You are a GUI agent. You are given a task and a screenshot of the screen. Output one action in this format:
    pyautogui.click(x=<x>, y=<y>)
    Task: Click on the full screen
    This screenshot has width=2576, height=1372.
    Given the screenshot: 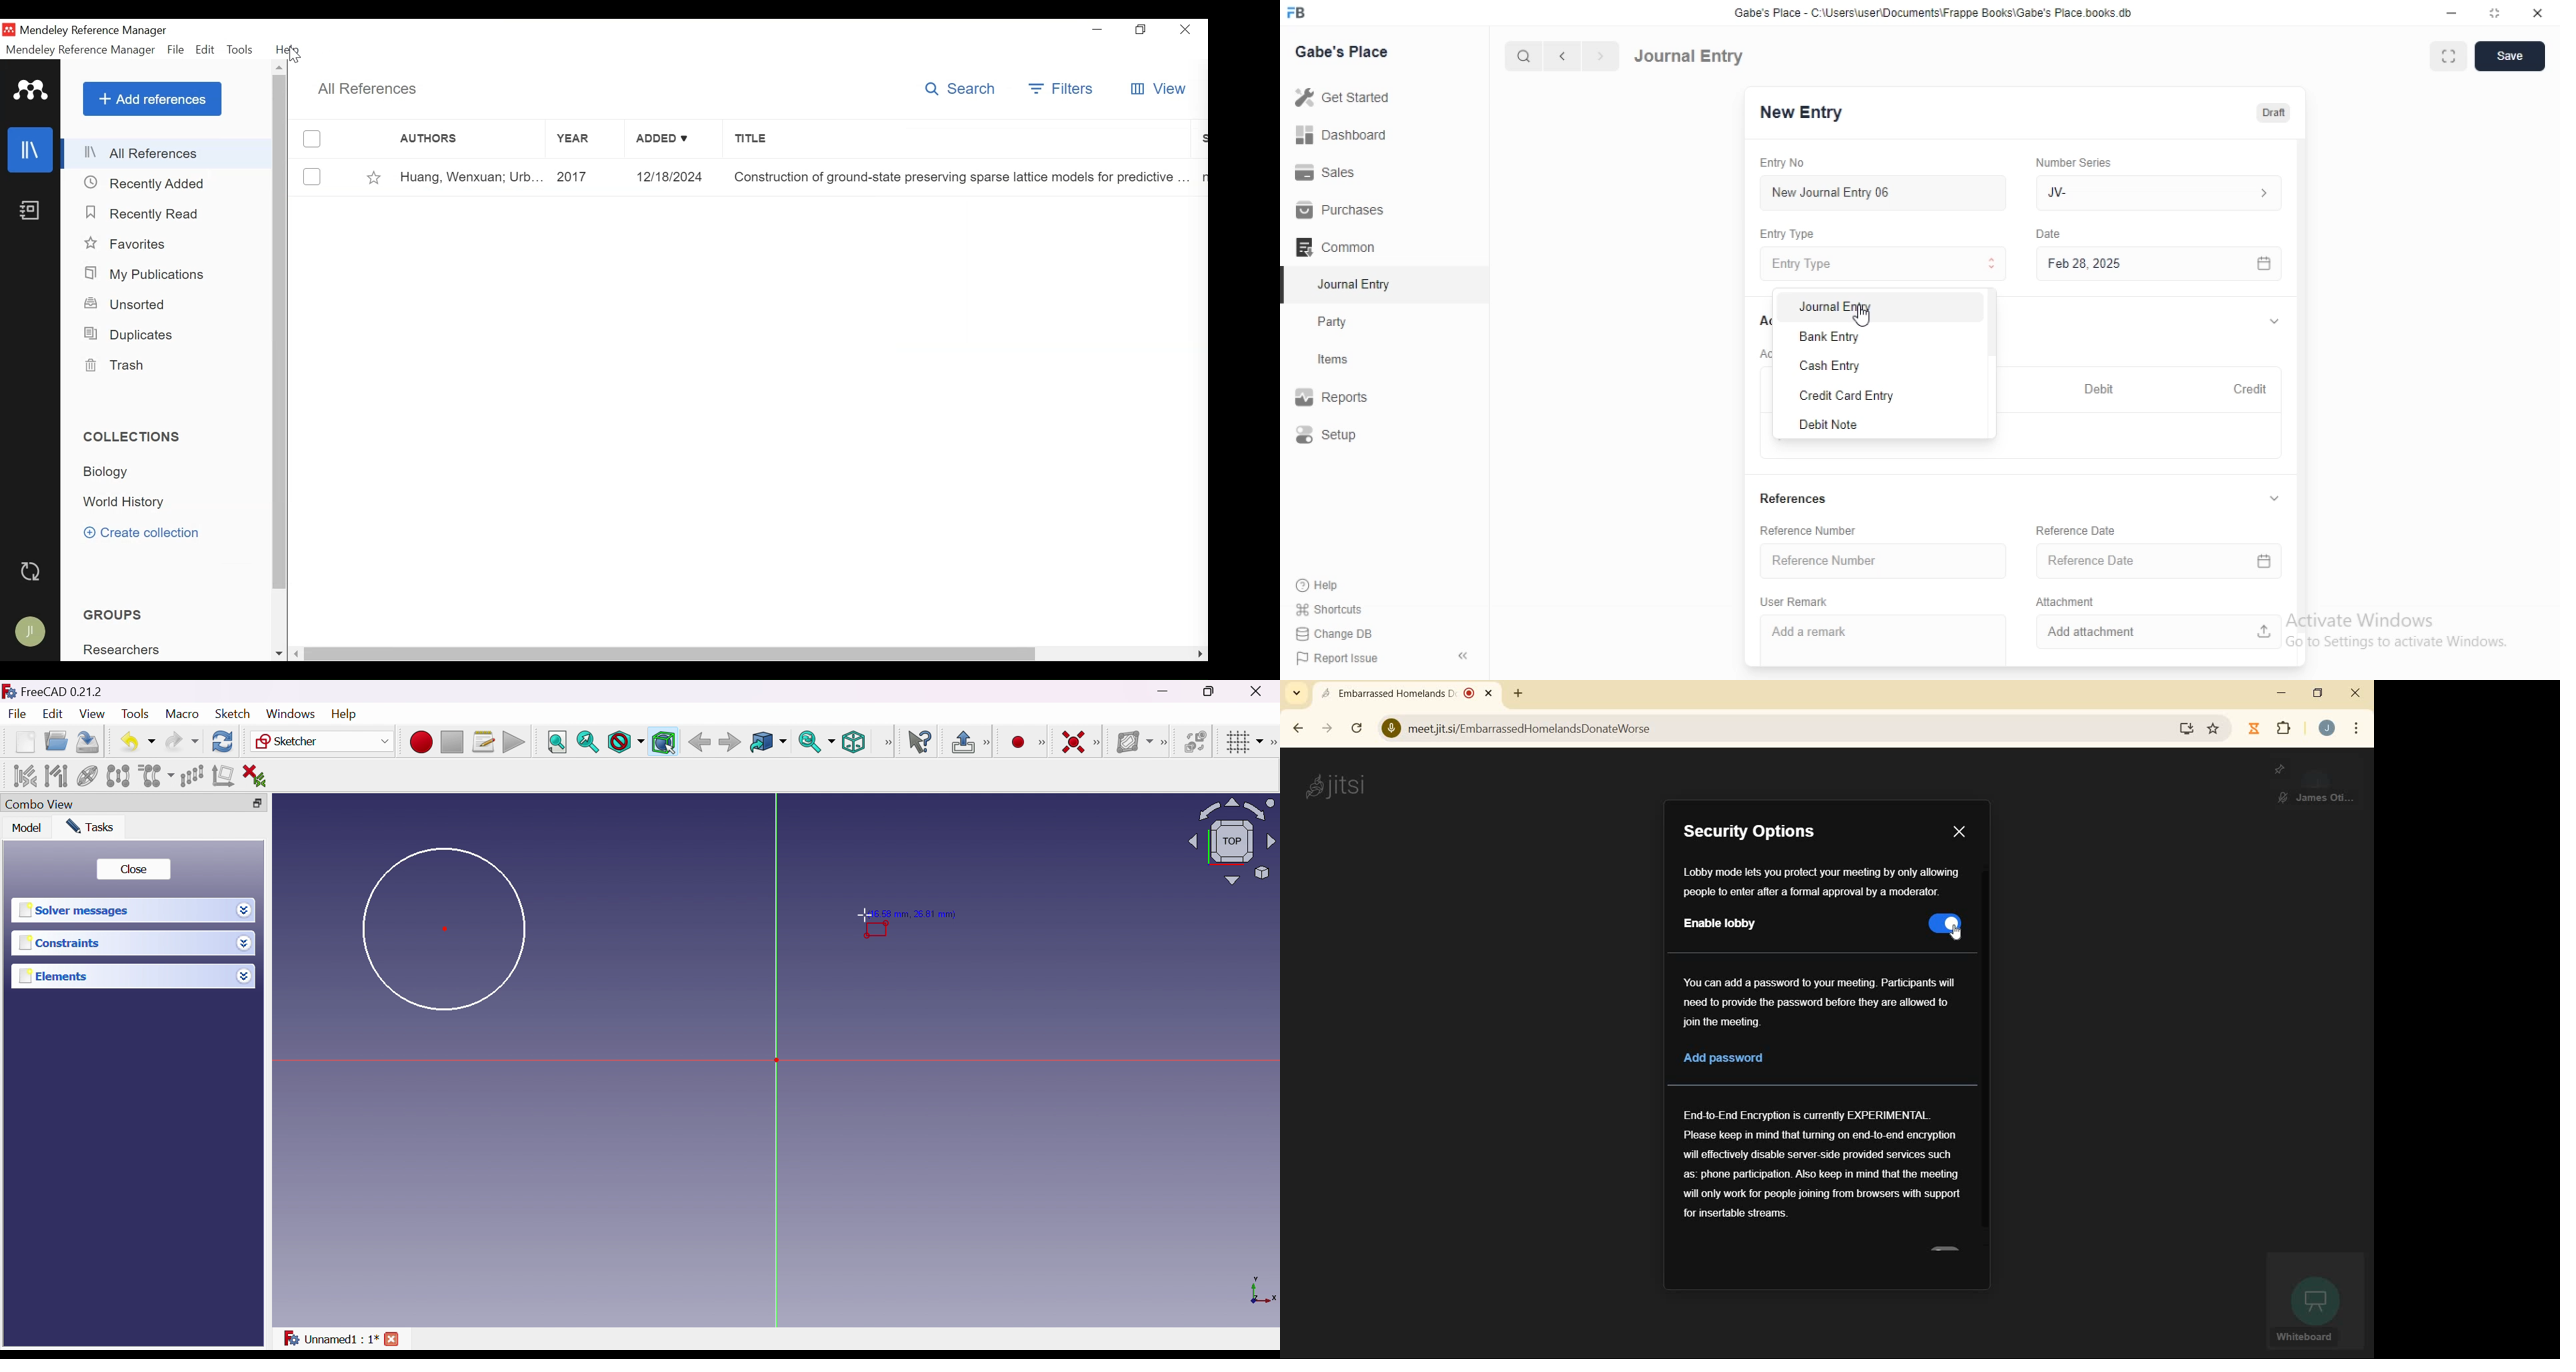 What is the action you would take?
    pyautogui.click(x=2452, y=57)
    